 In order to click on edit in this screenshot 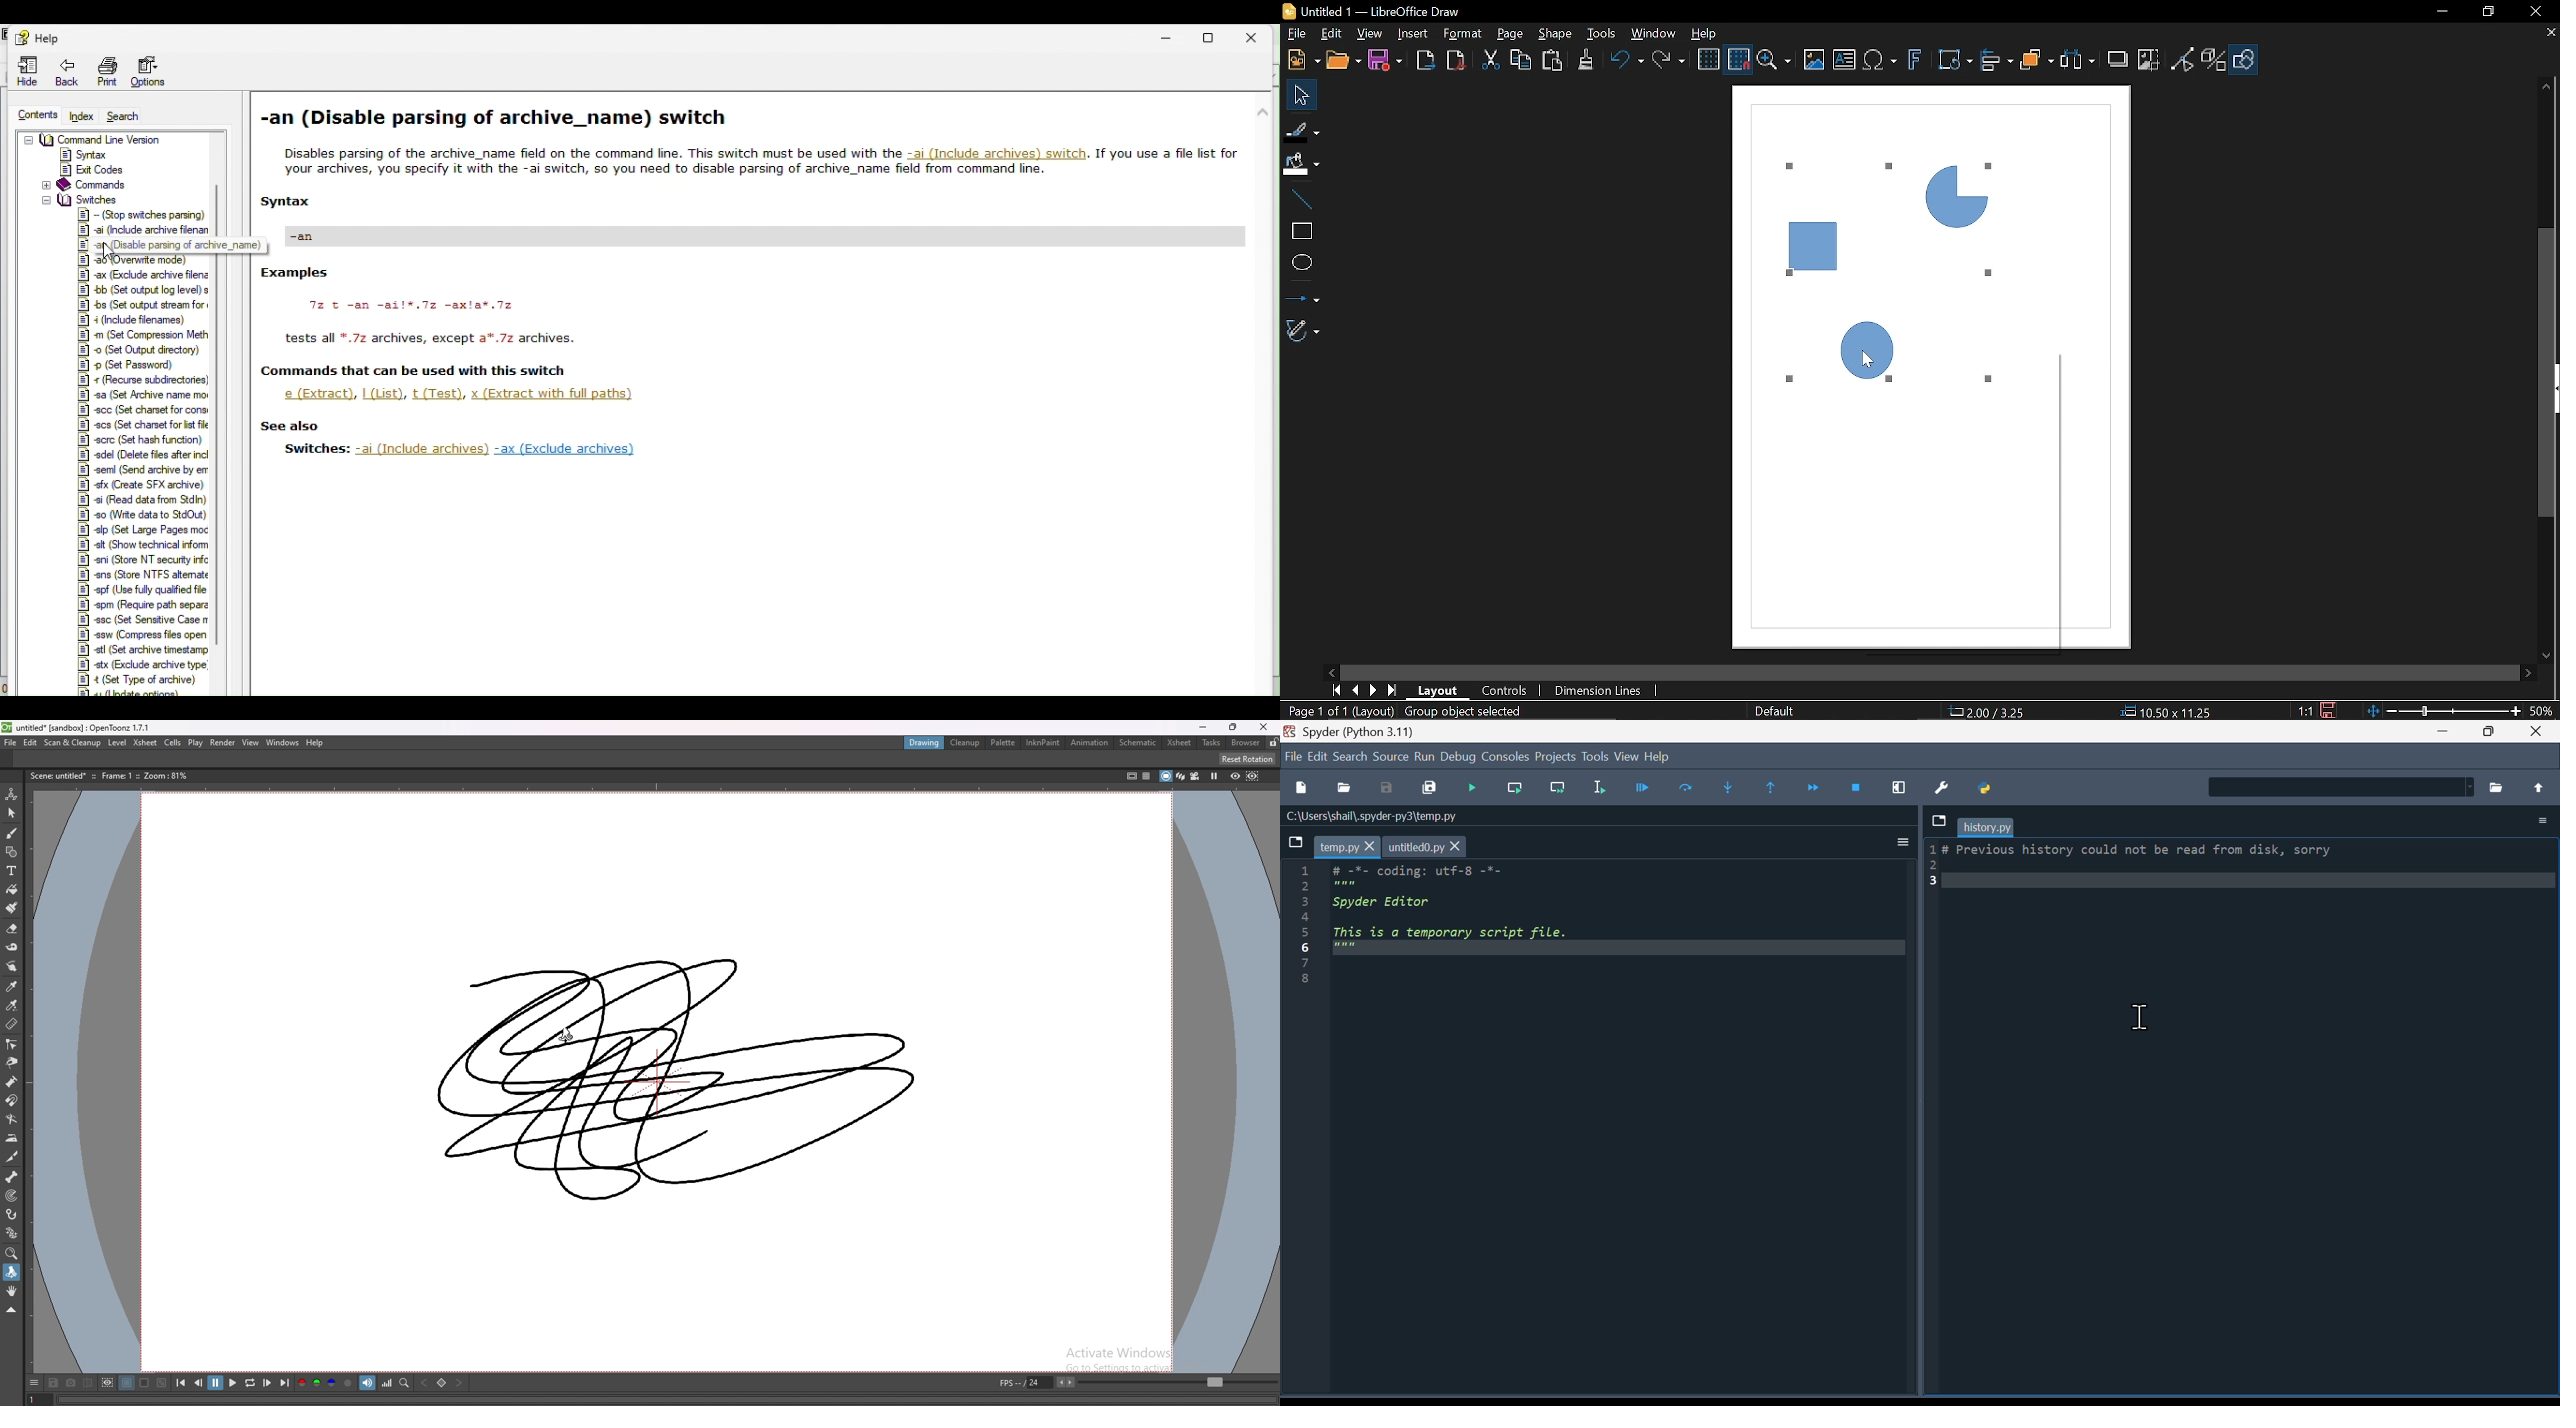, I will do `click(1317, 756)`.